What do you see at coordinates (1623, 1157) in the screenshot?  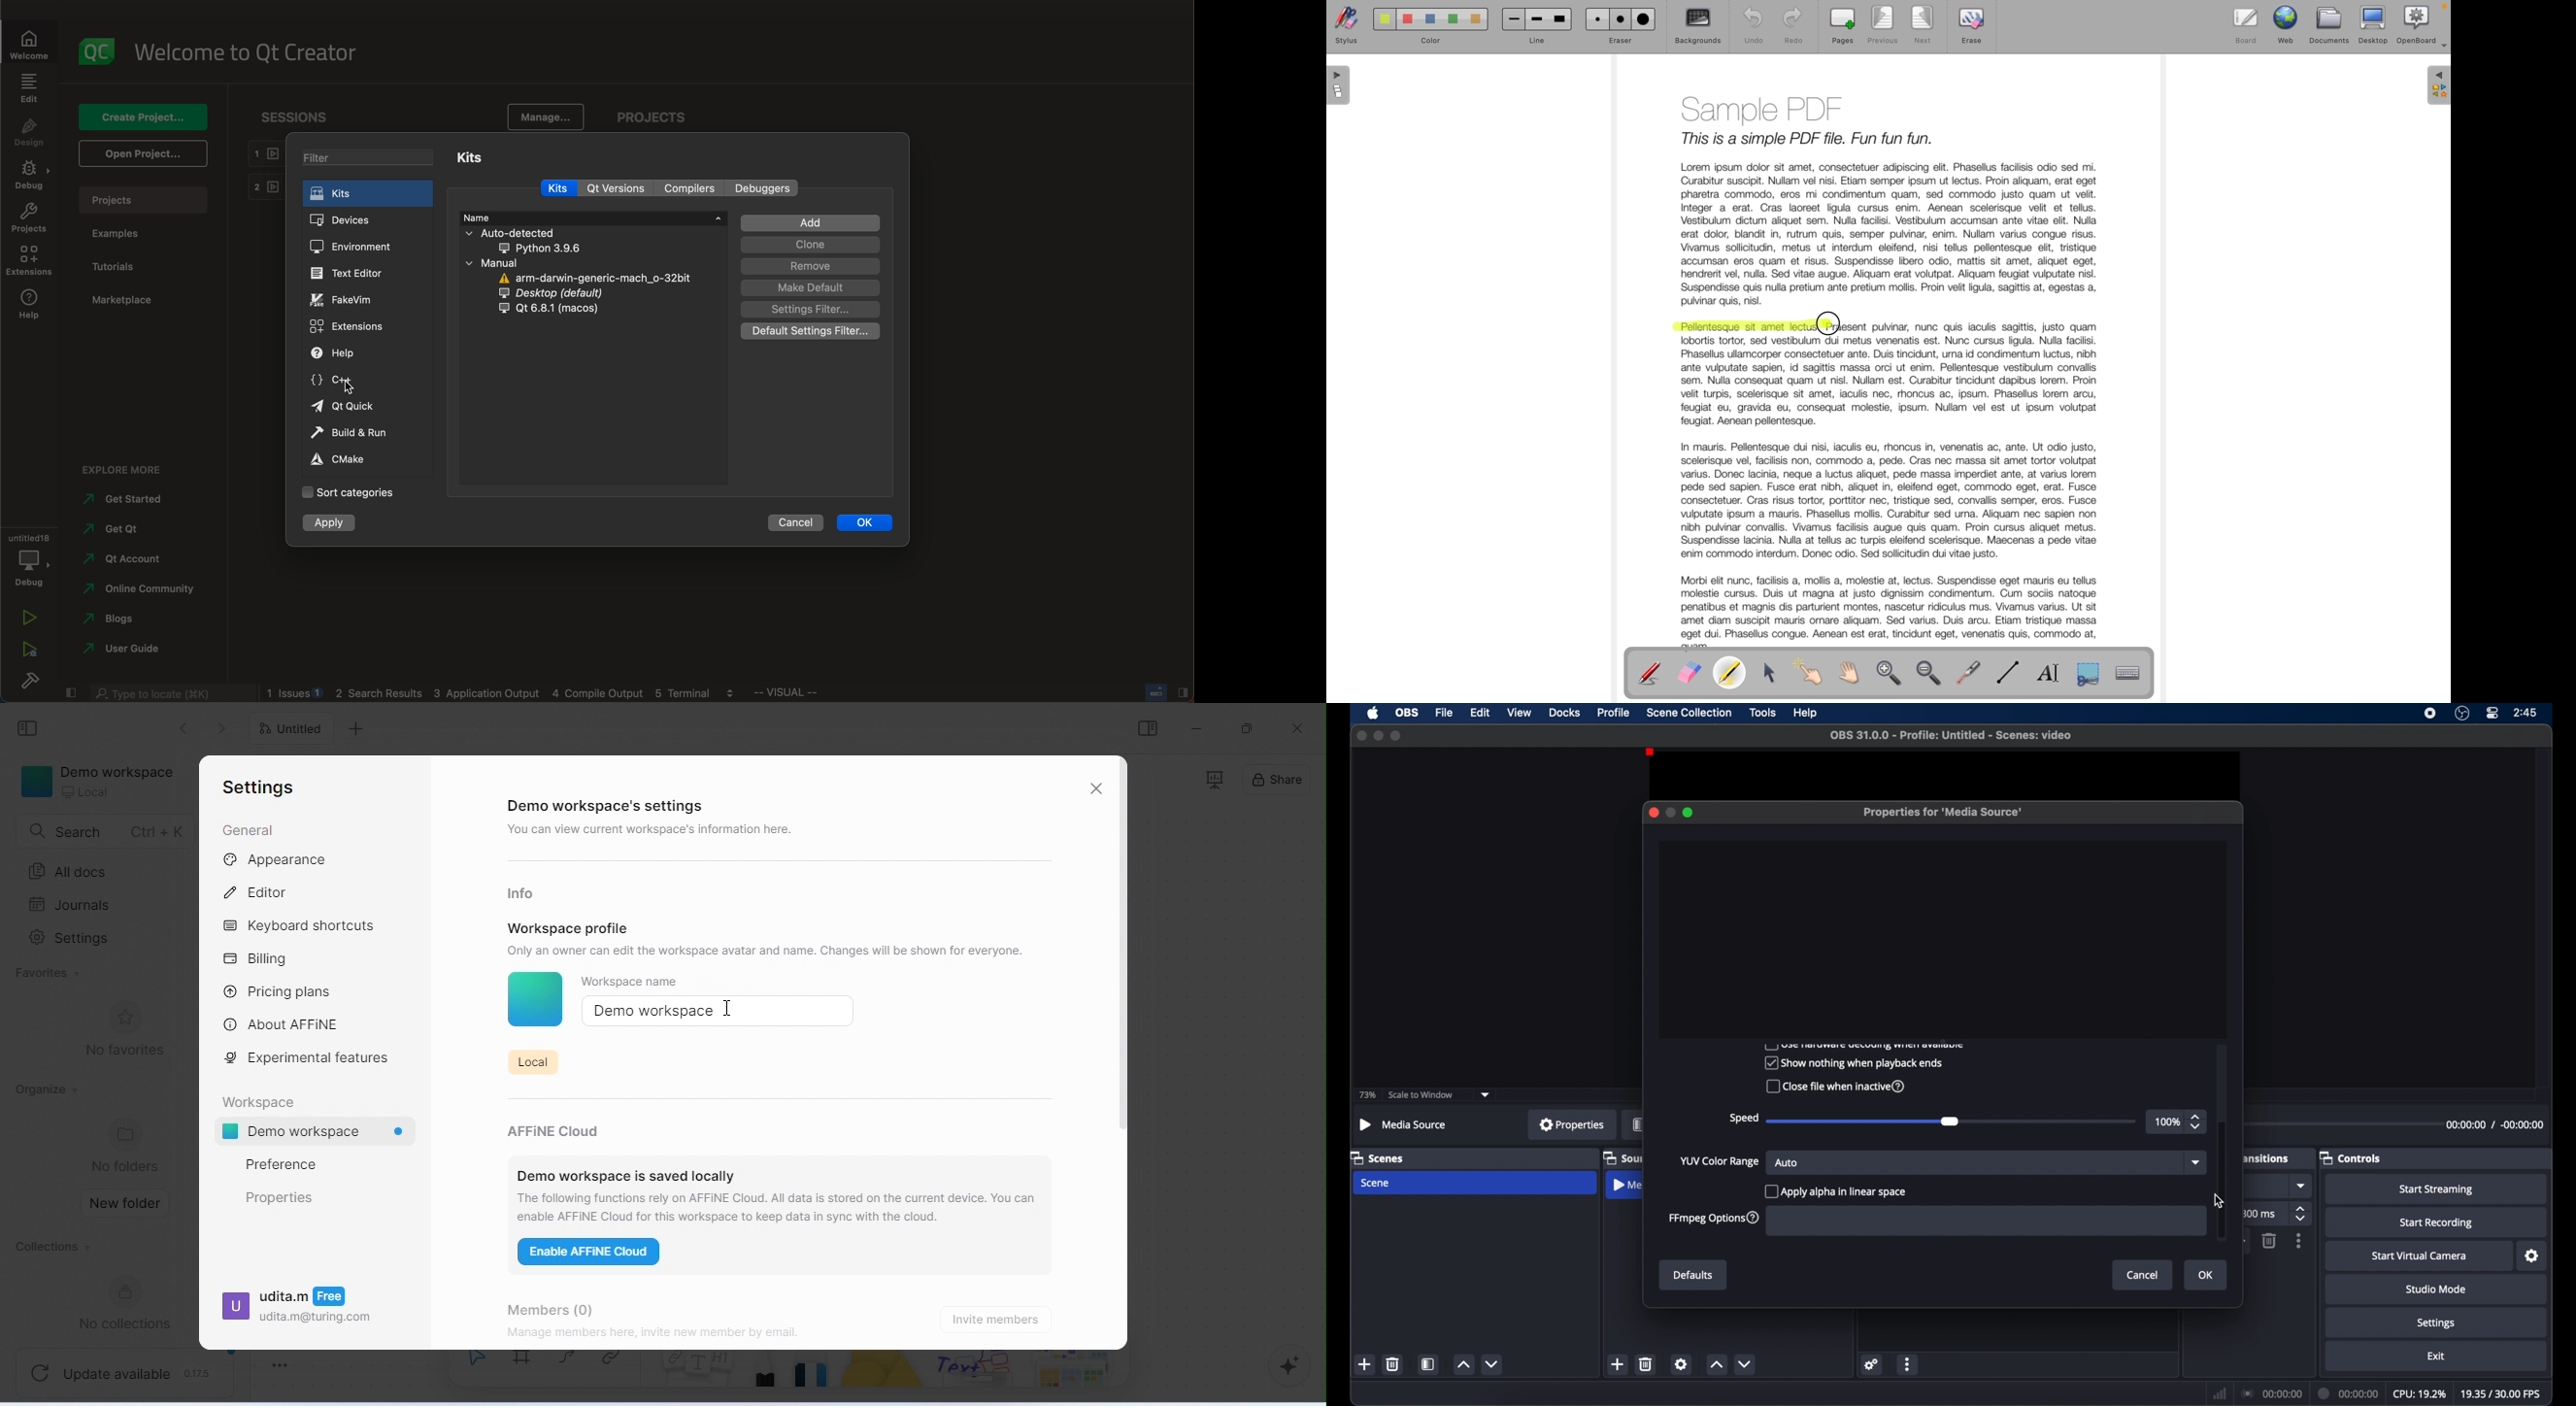 I see `sources` at bounding box center [1623, 1157].